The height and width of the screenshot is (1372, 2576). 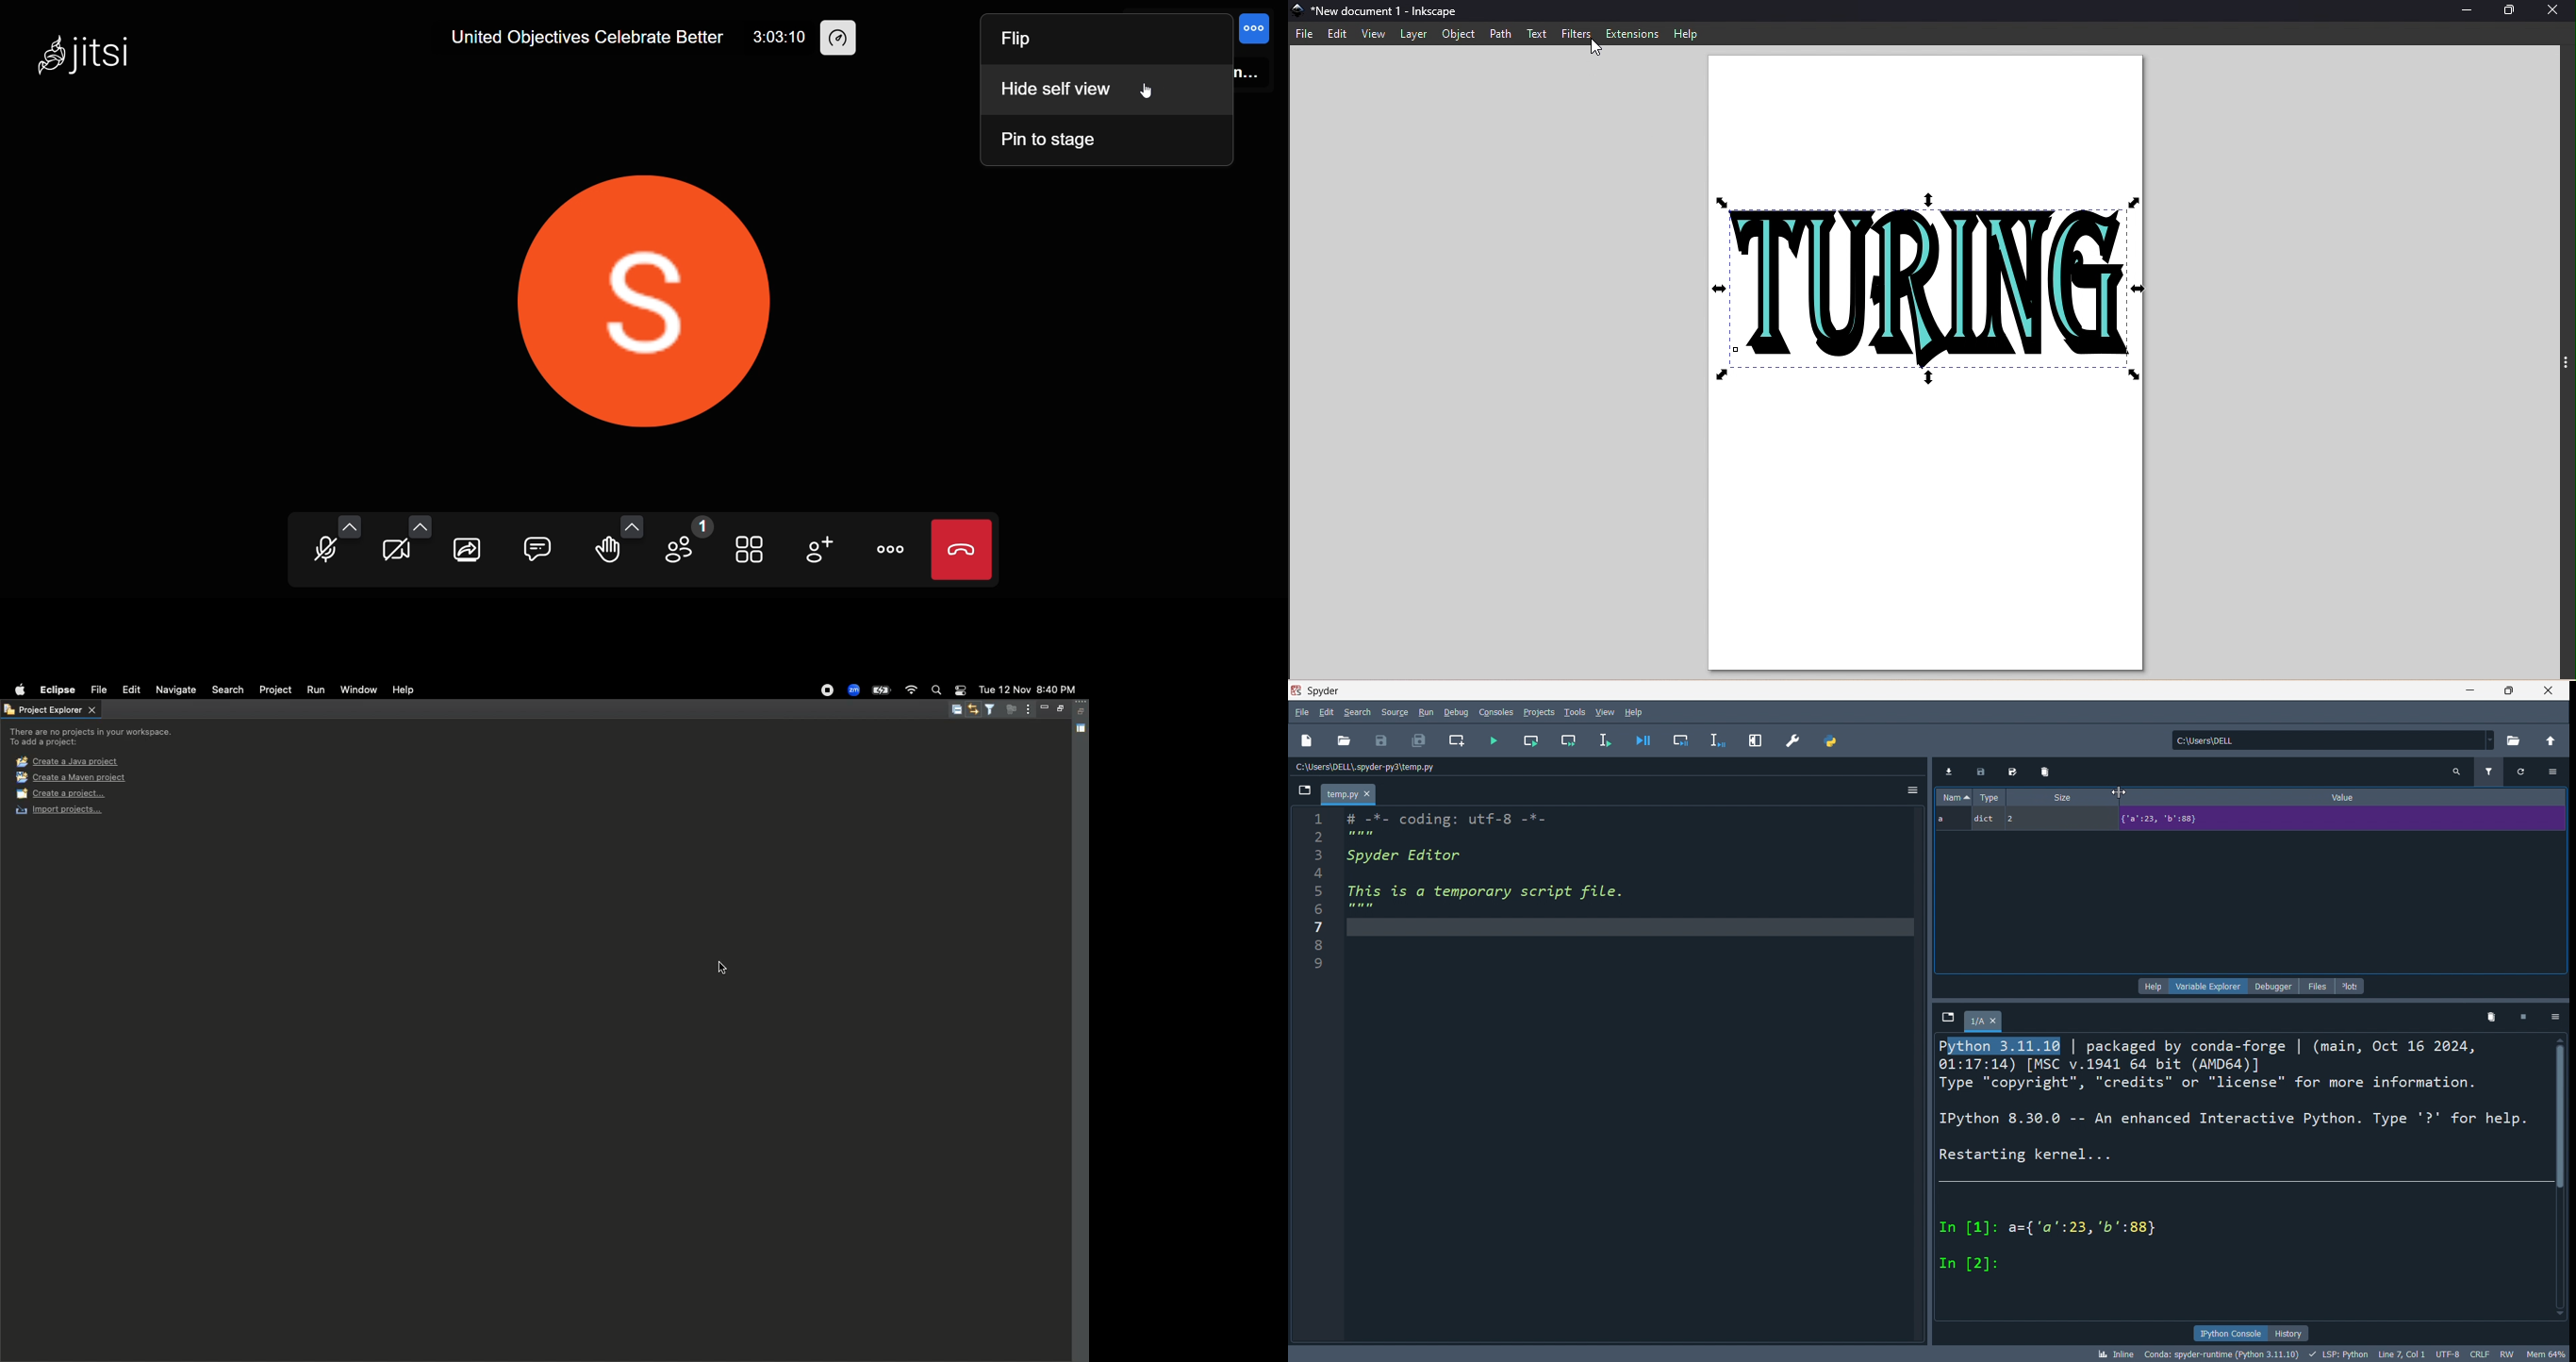 What do you see at coordinates (2253, 821) in the screenshot?
I see `data` at bounding box center [2253, 821].